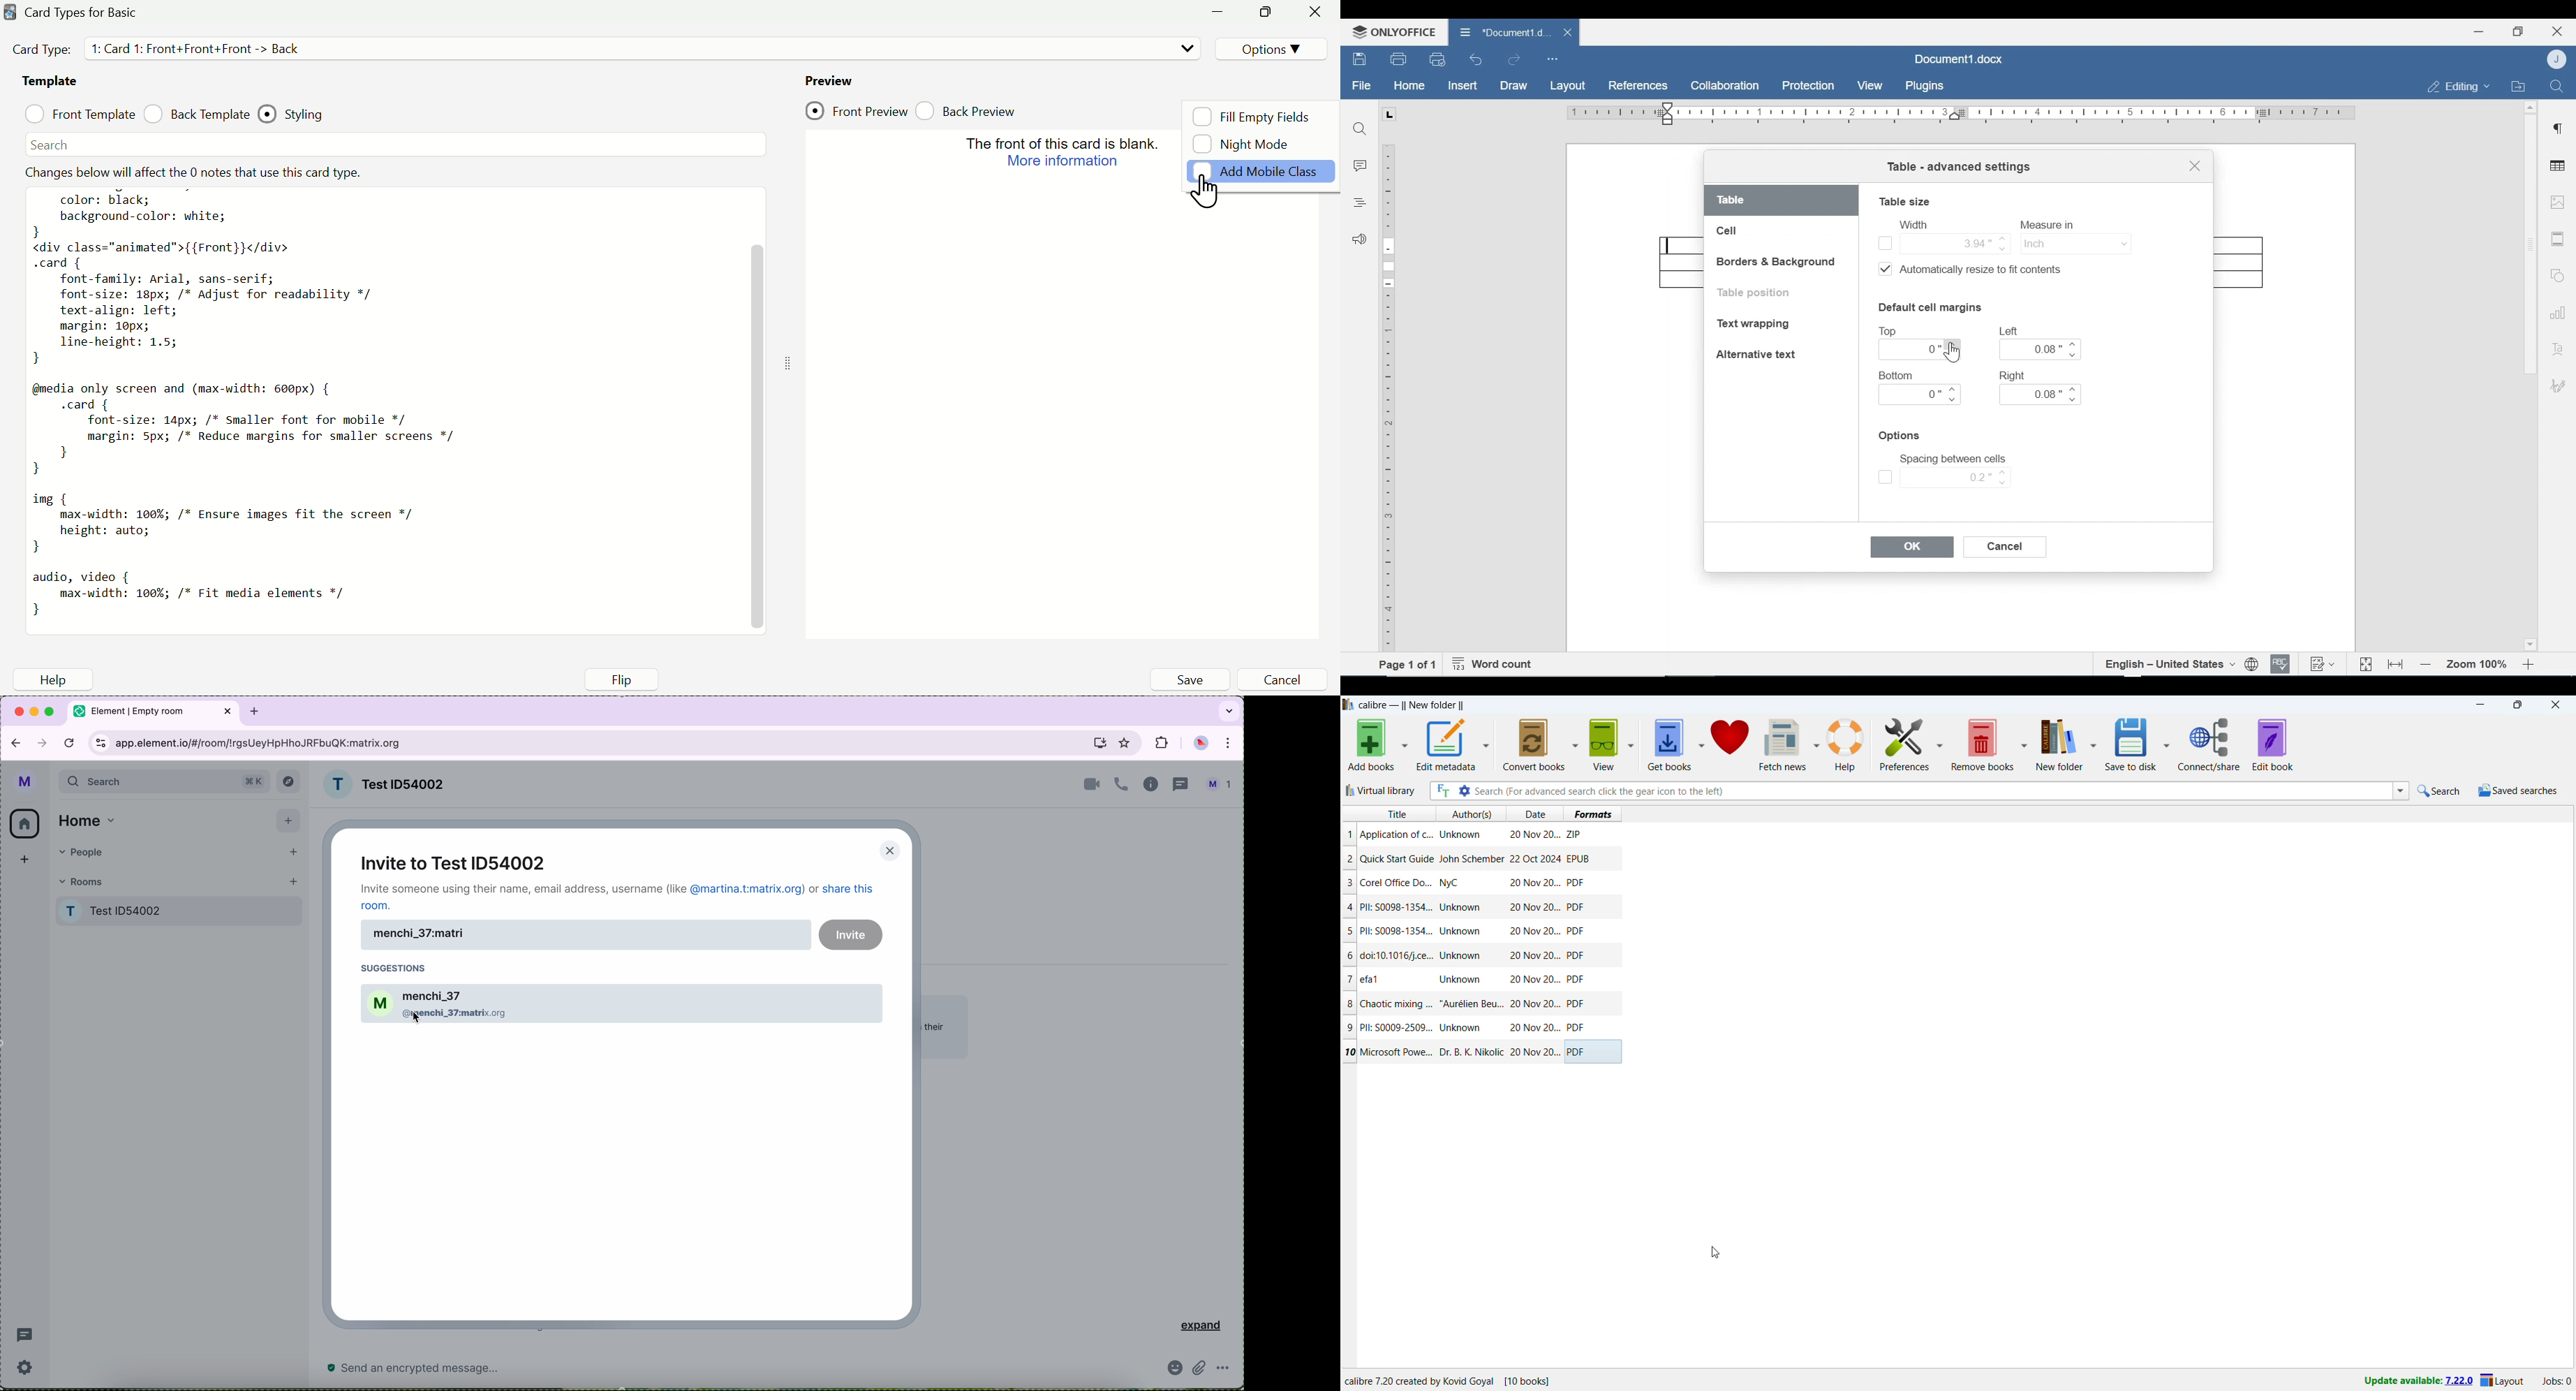  I want to click on Page 1 of 1, so click(1408, 664).